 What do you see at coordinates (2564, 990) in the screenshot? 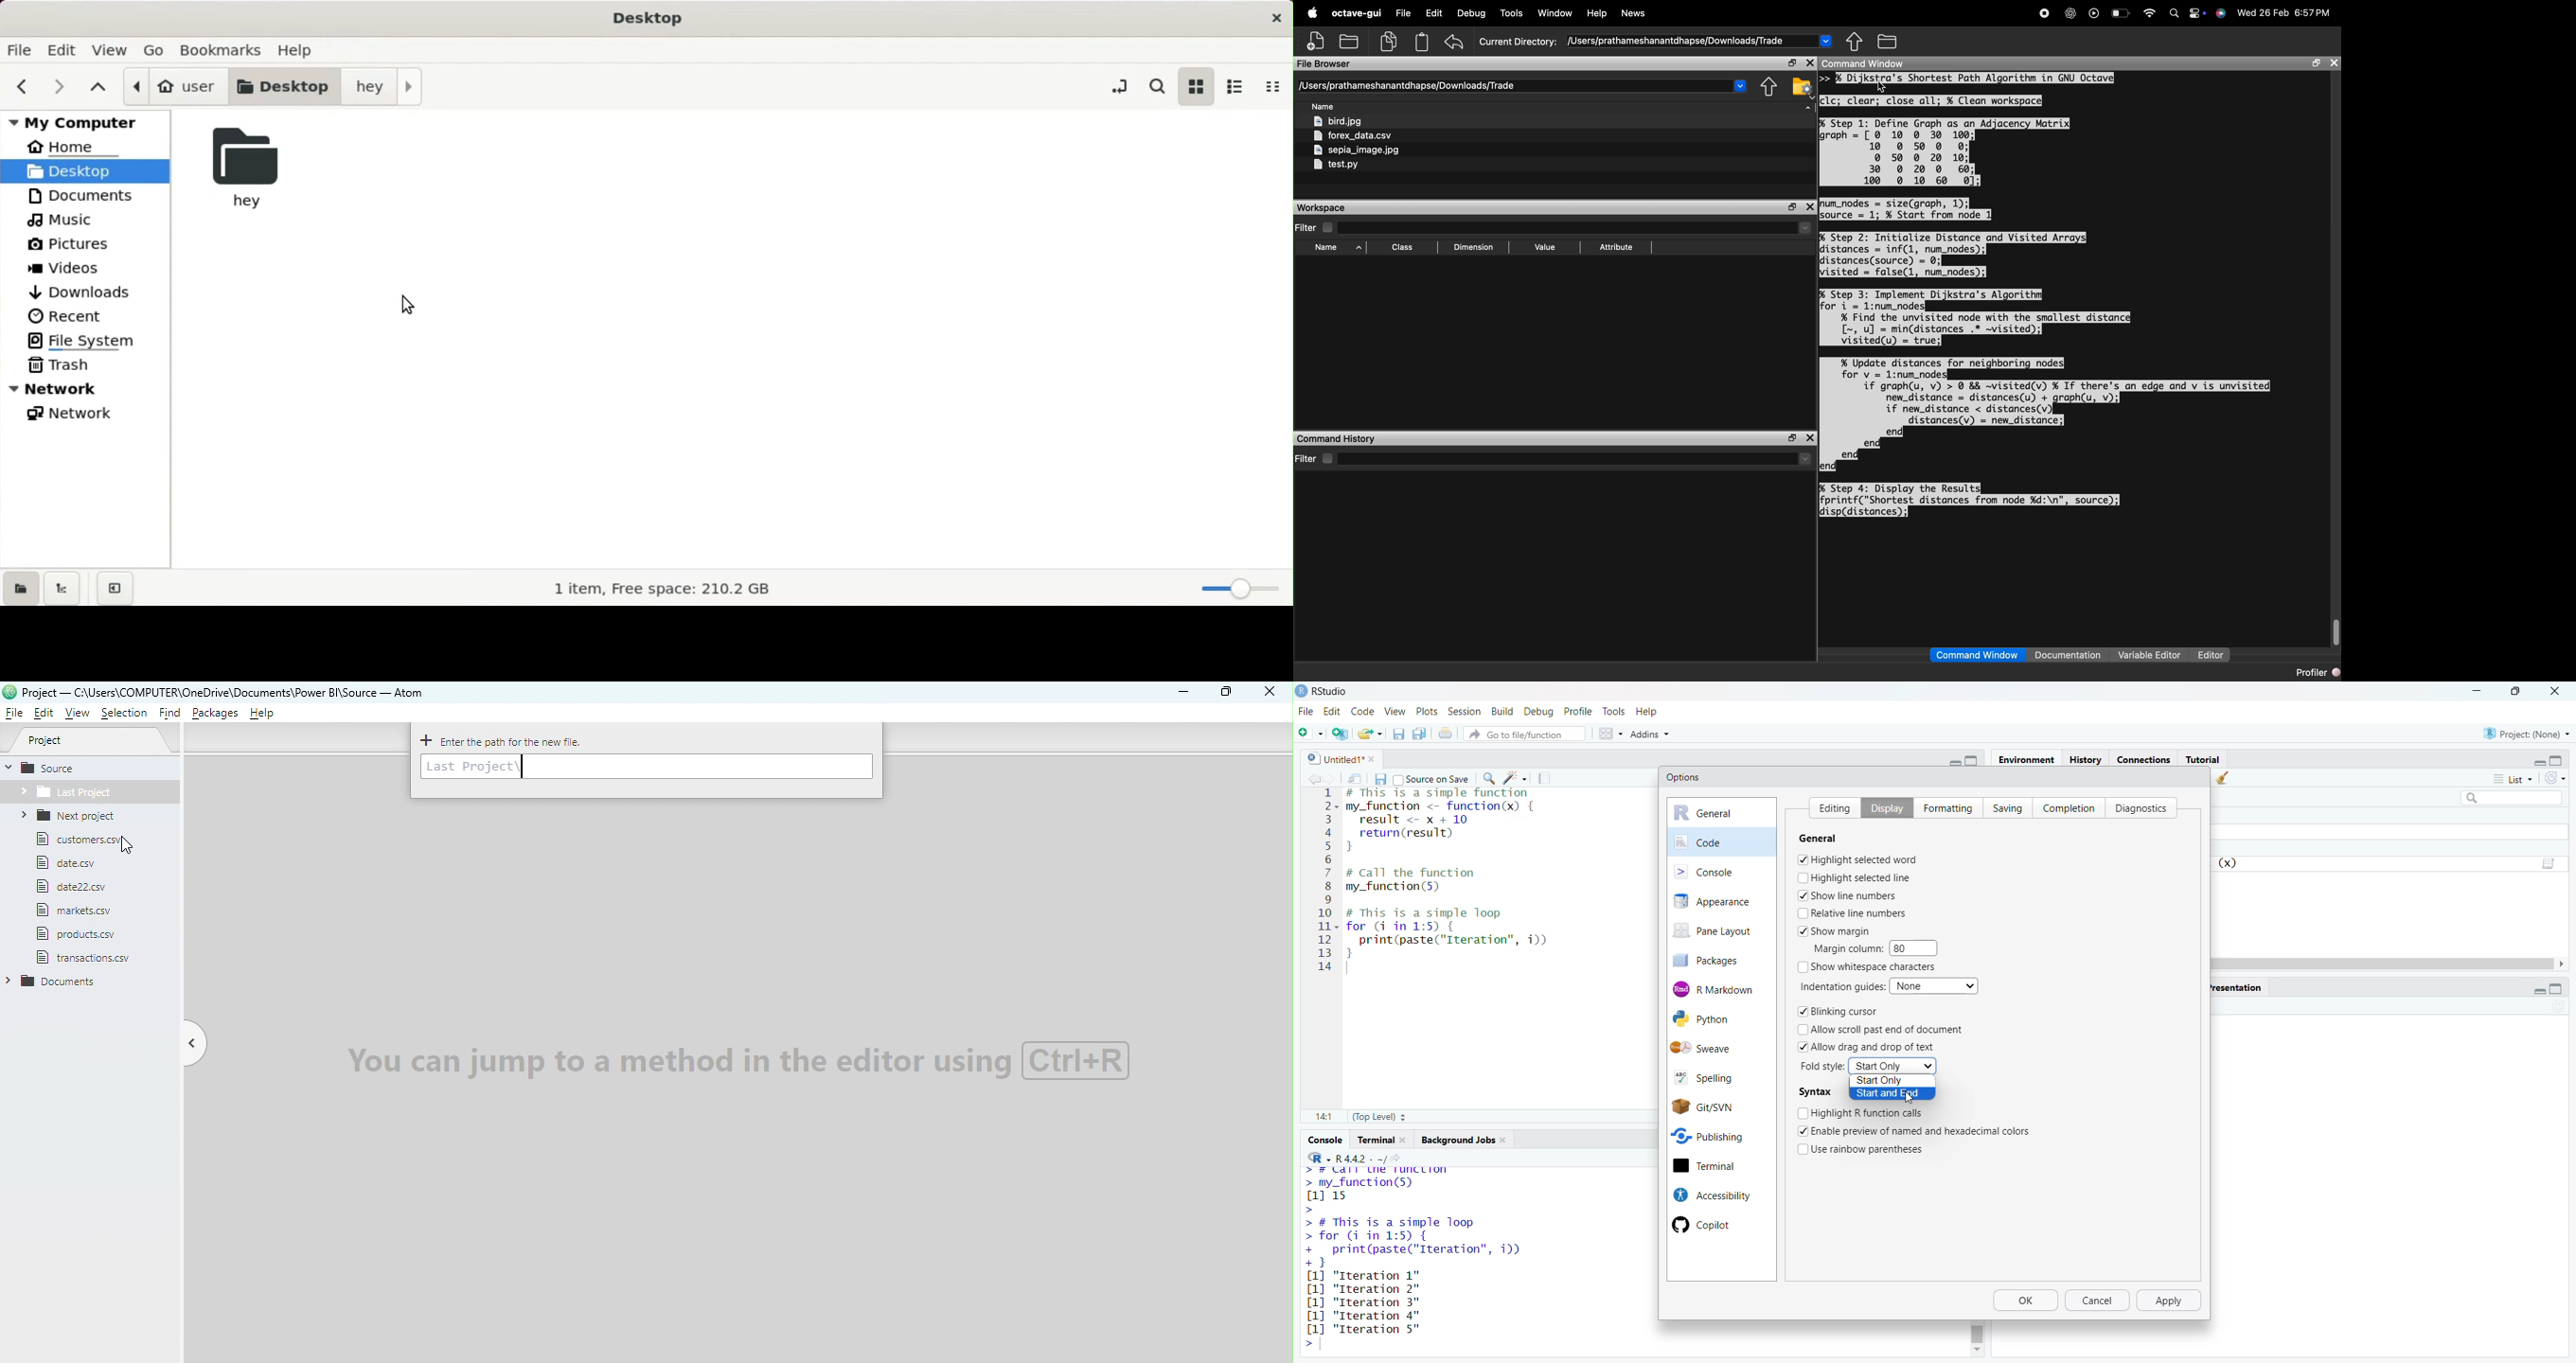
I see `maximize` at bounding box center [2564, 990].